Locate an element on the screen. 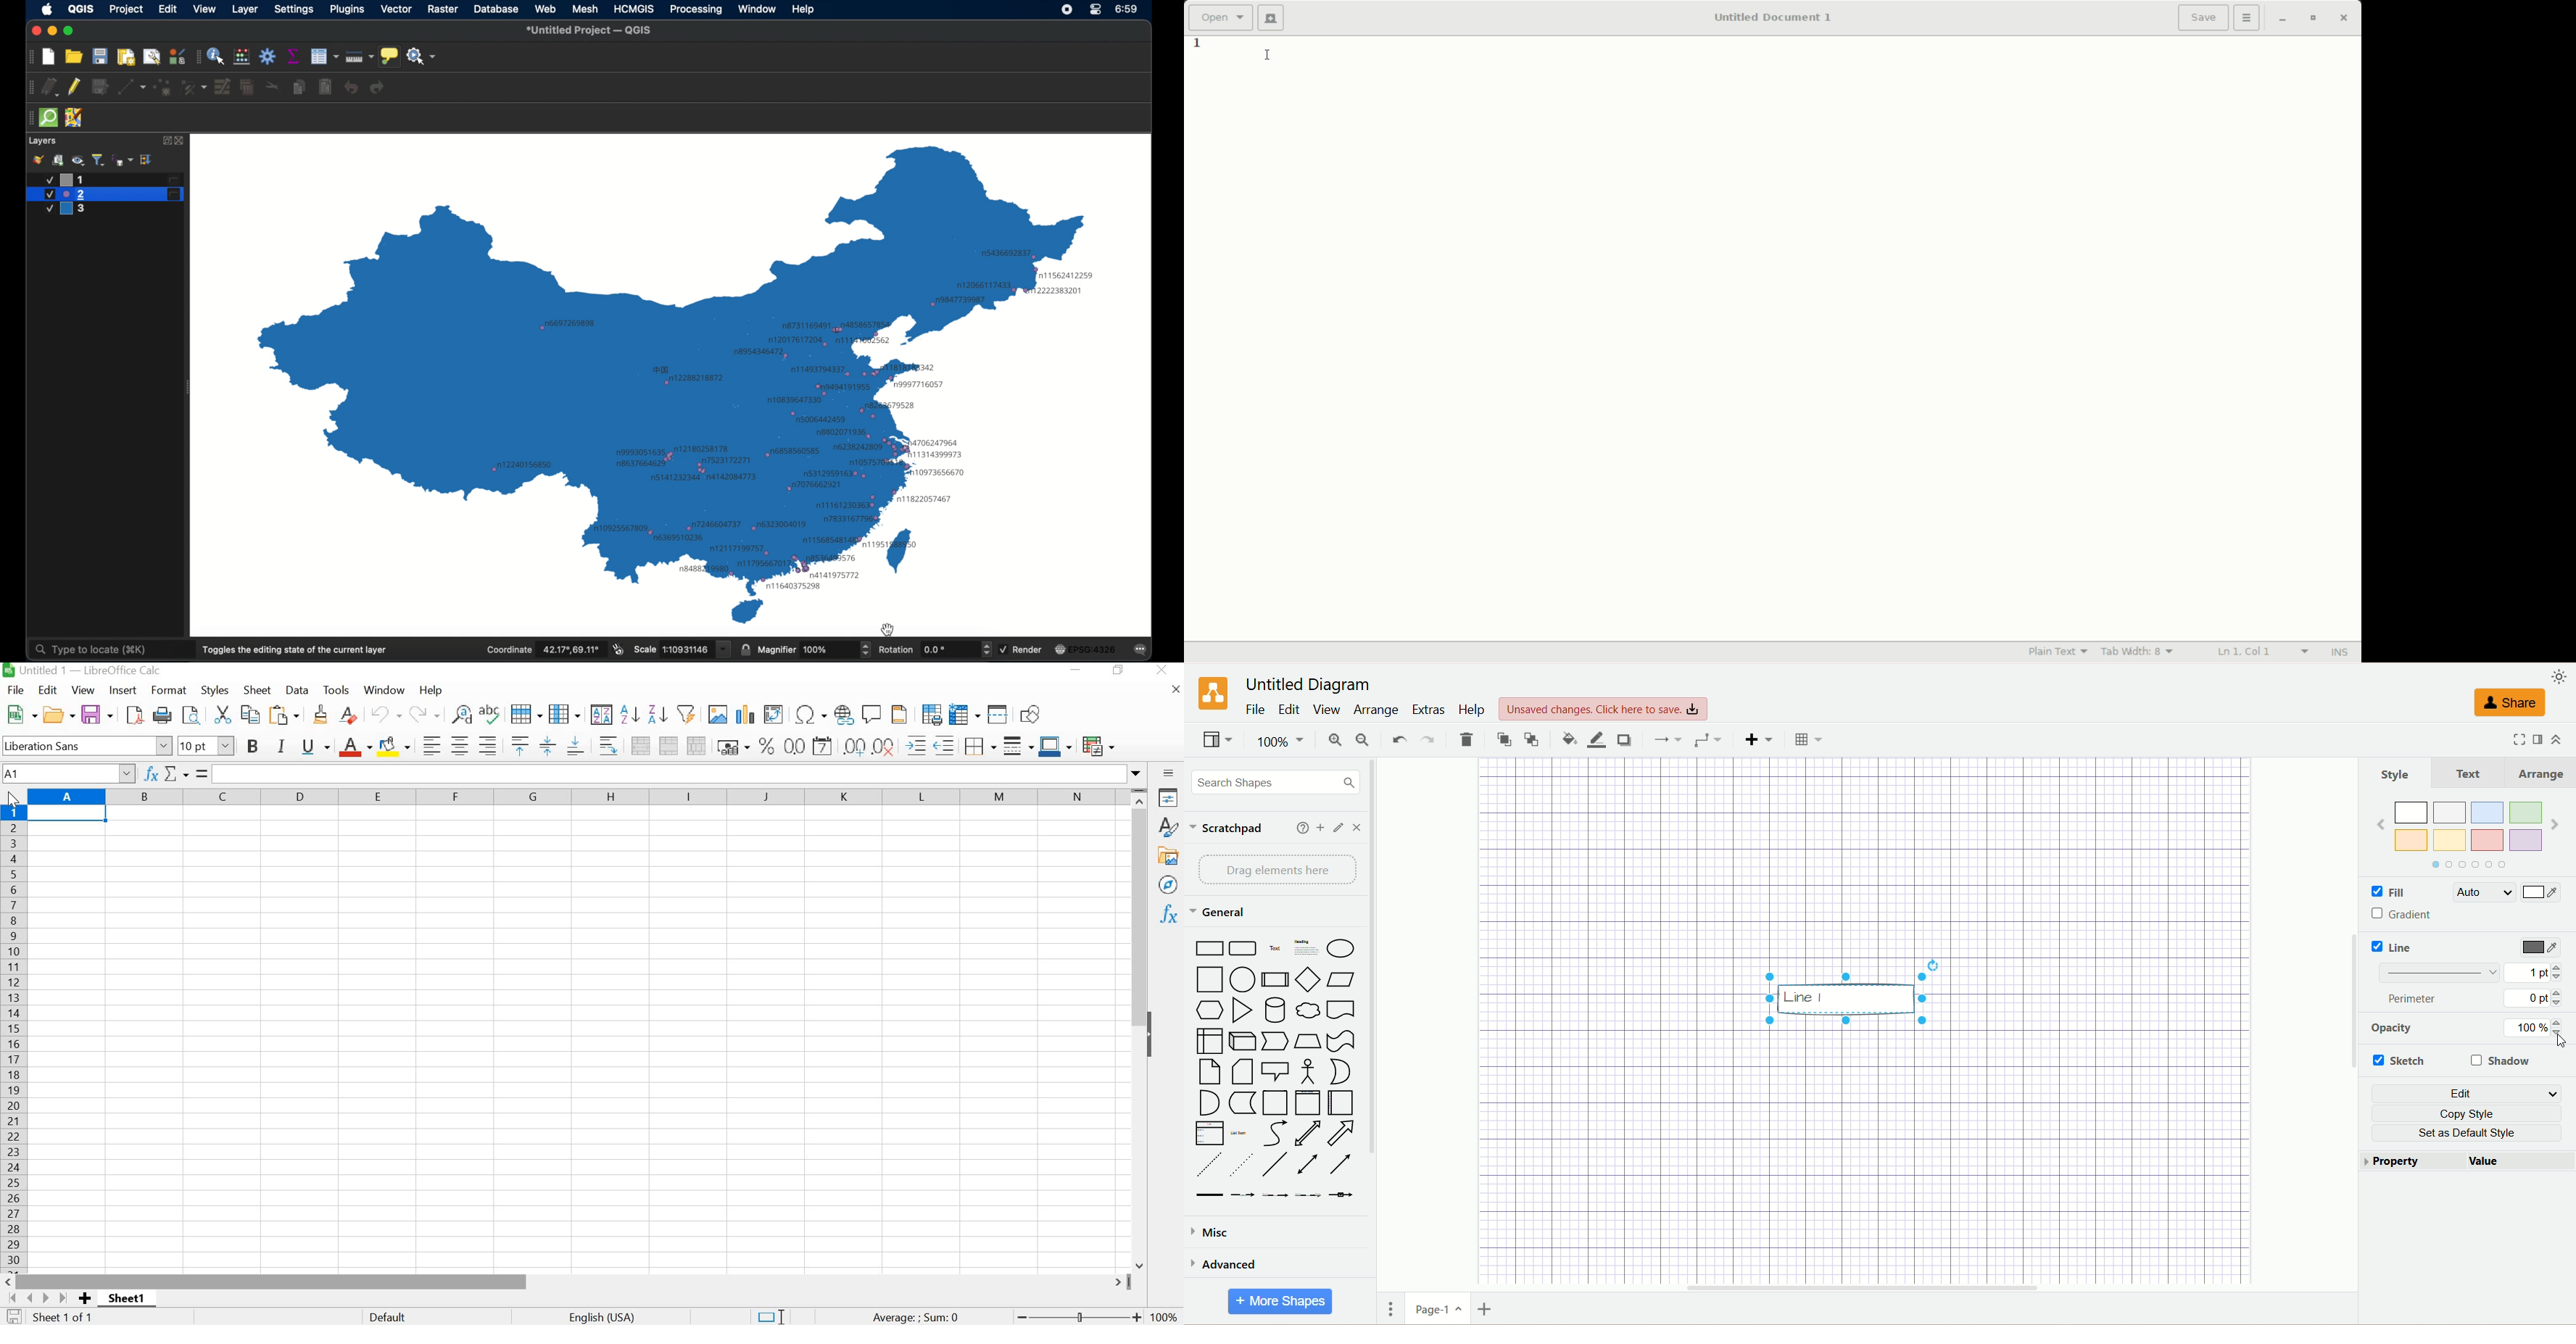 The width and height of the screenshot is (2576, 1344). logo is located at coordinates (1212, 694).